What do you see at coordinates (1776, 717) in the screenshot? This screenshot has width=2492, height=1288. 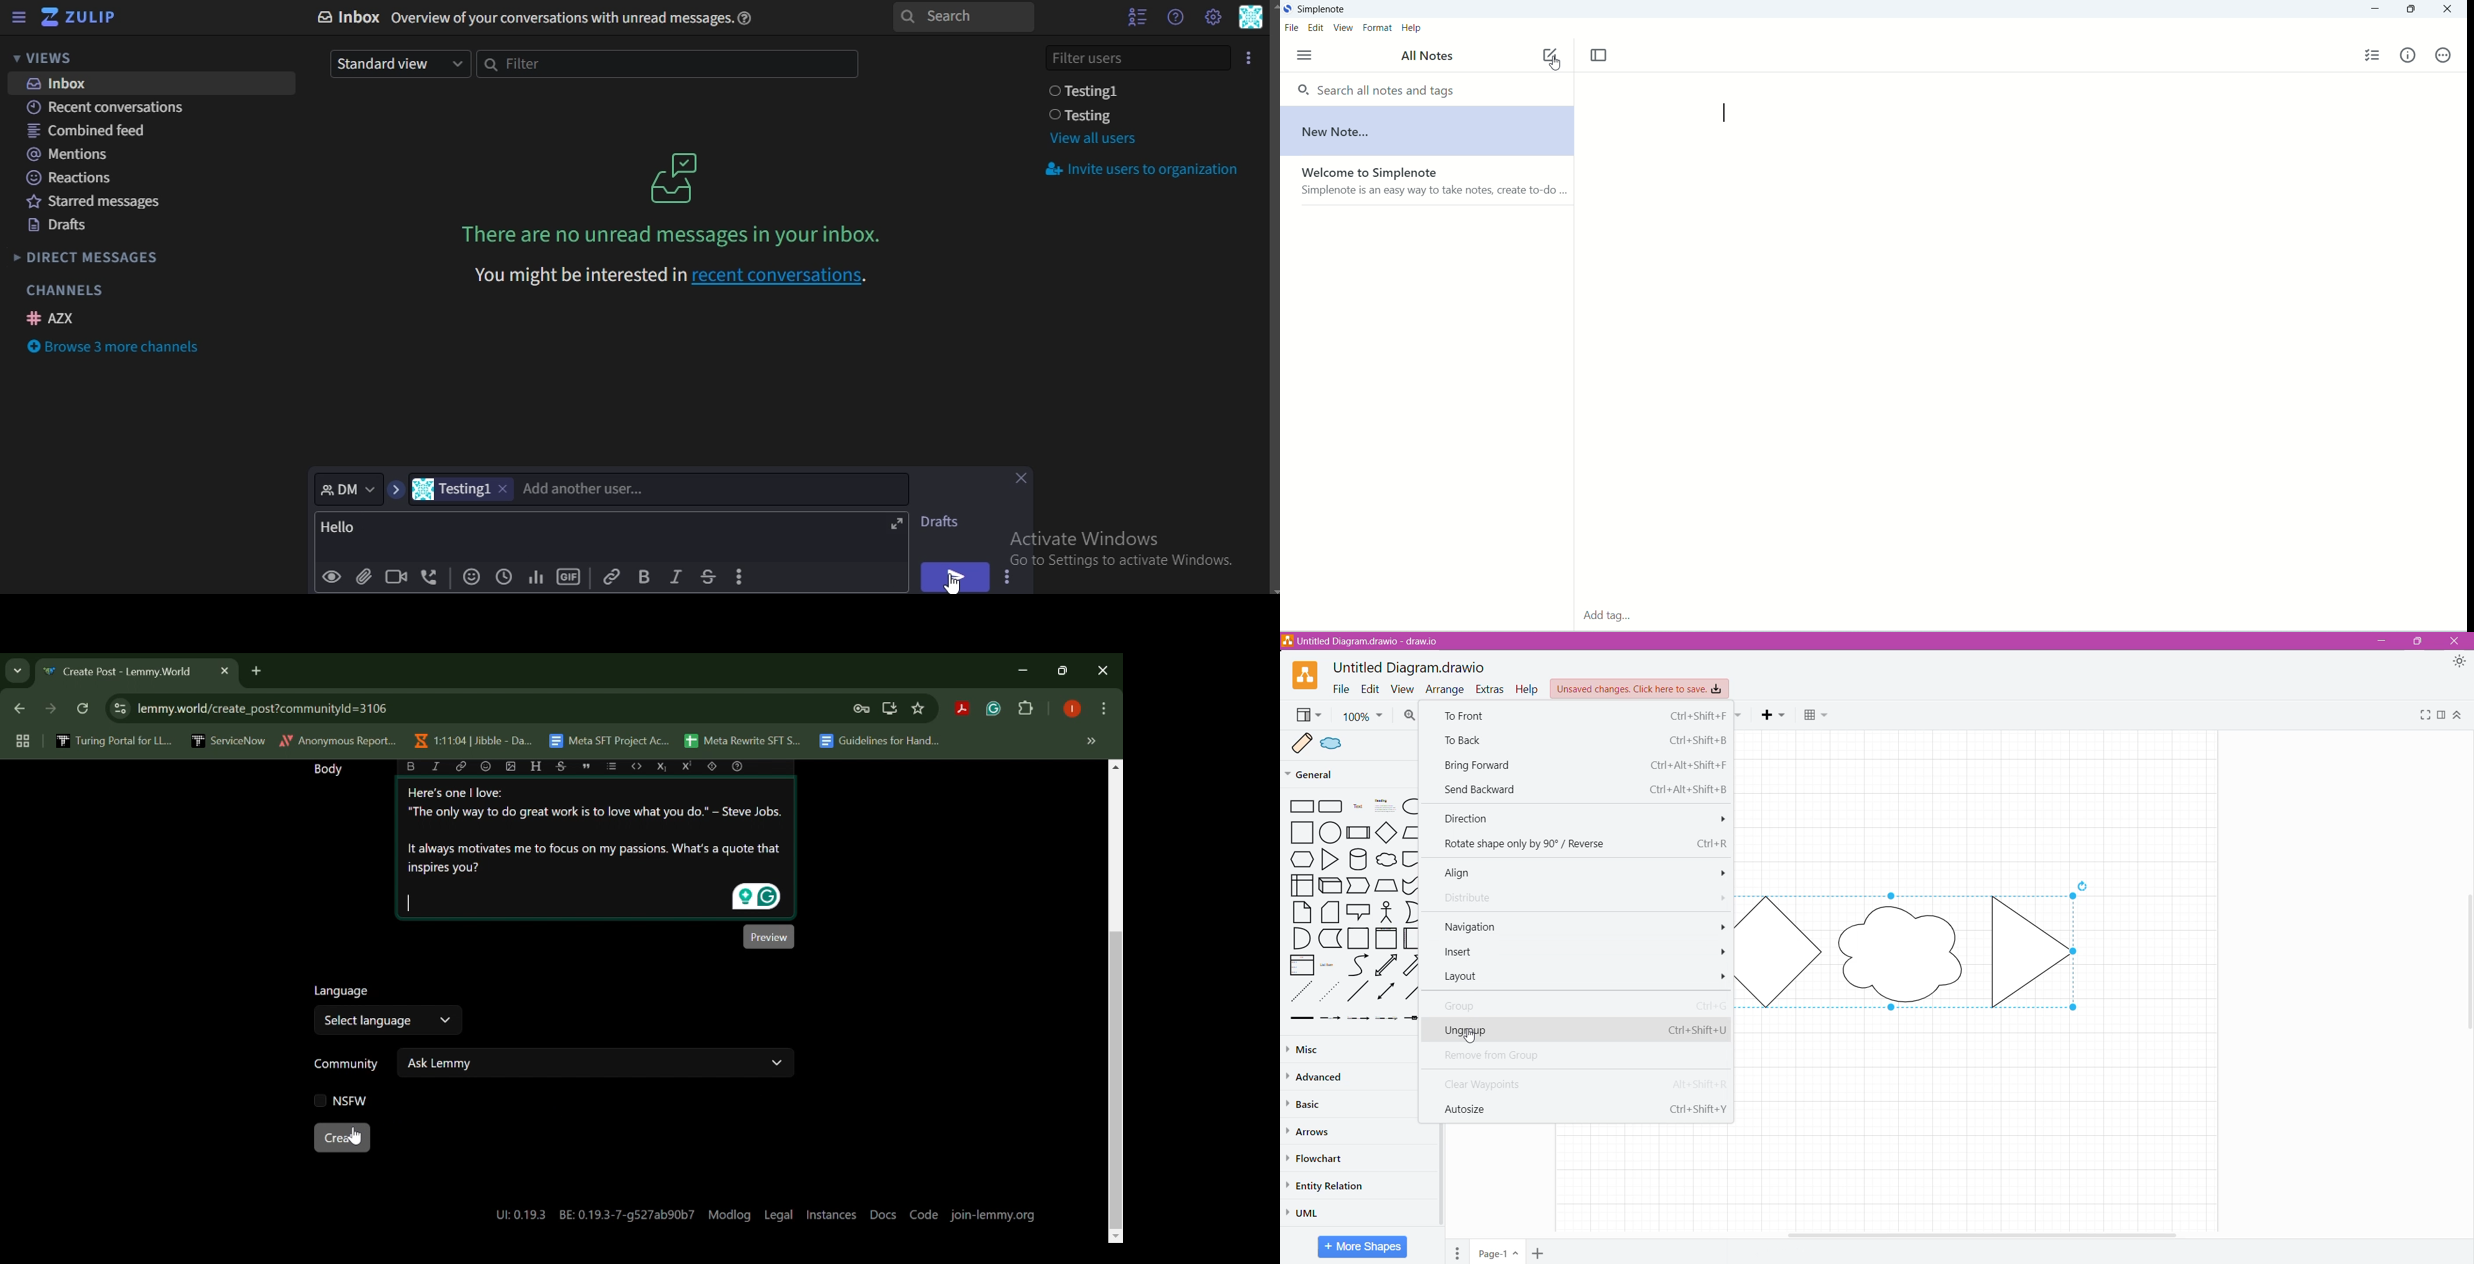 I see `Insert` at bounding box center [1776, 717].